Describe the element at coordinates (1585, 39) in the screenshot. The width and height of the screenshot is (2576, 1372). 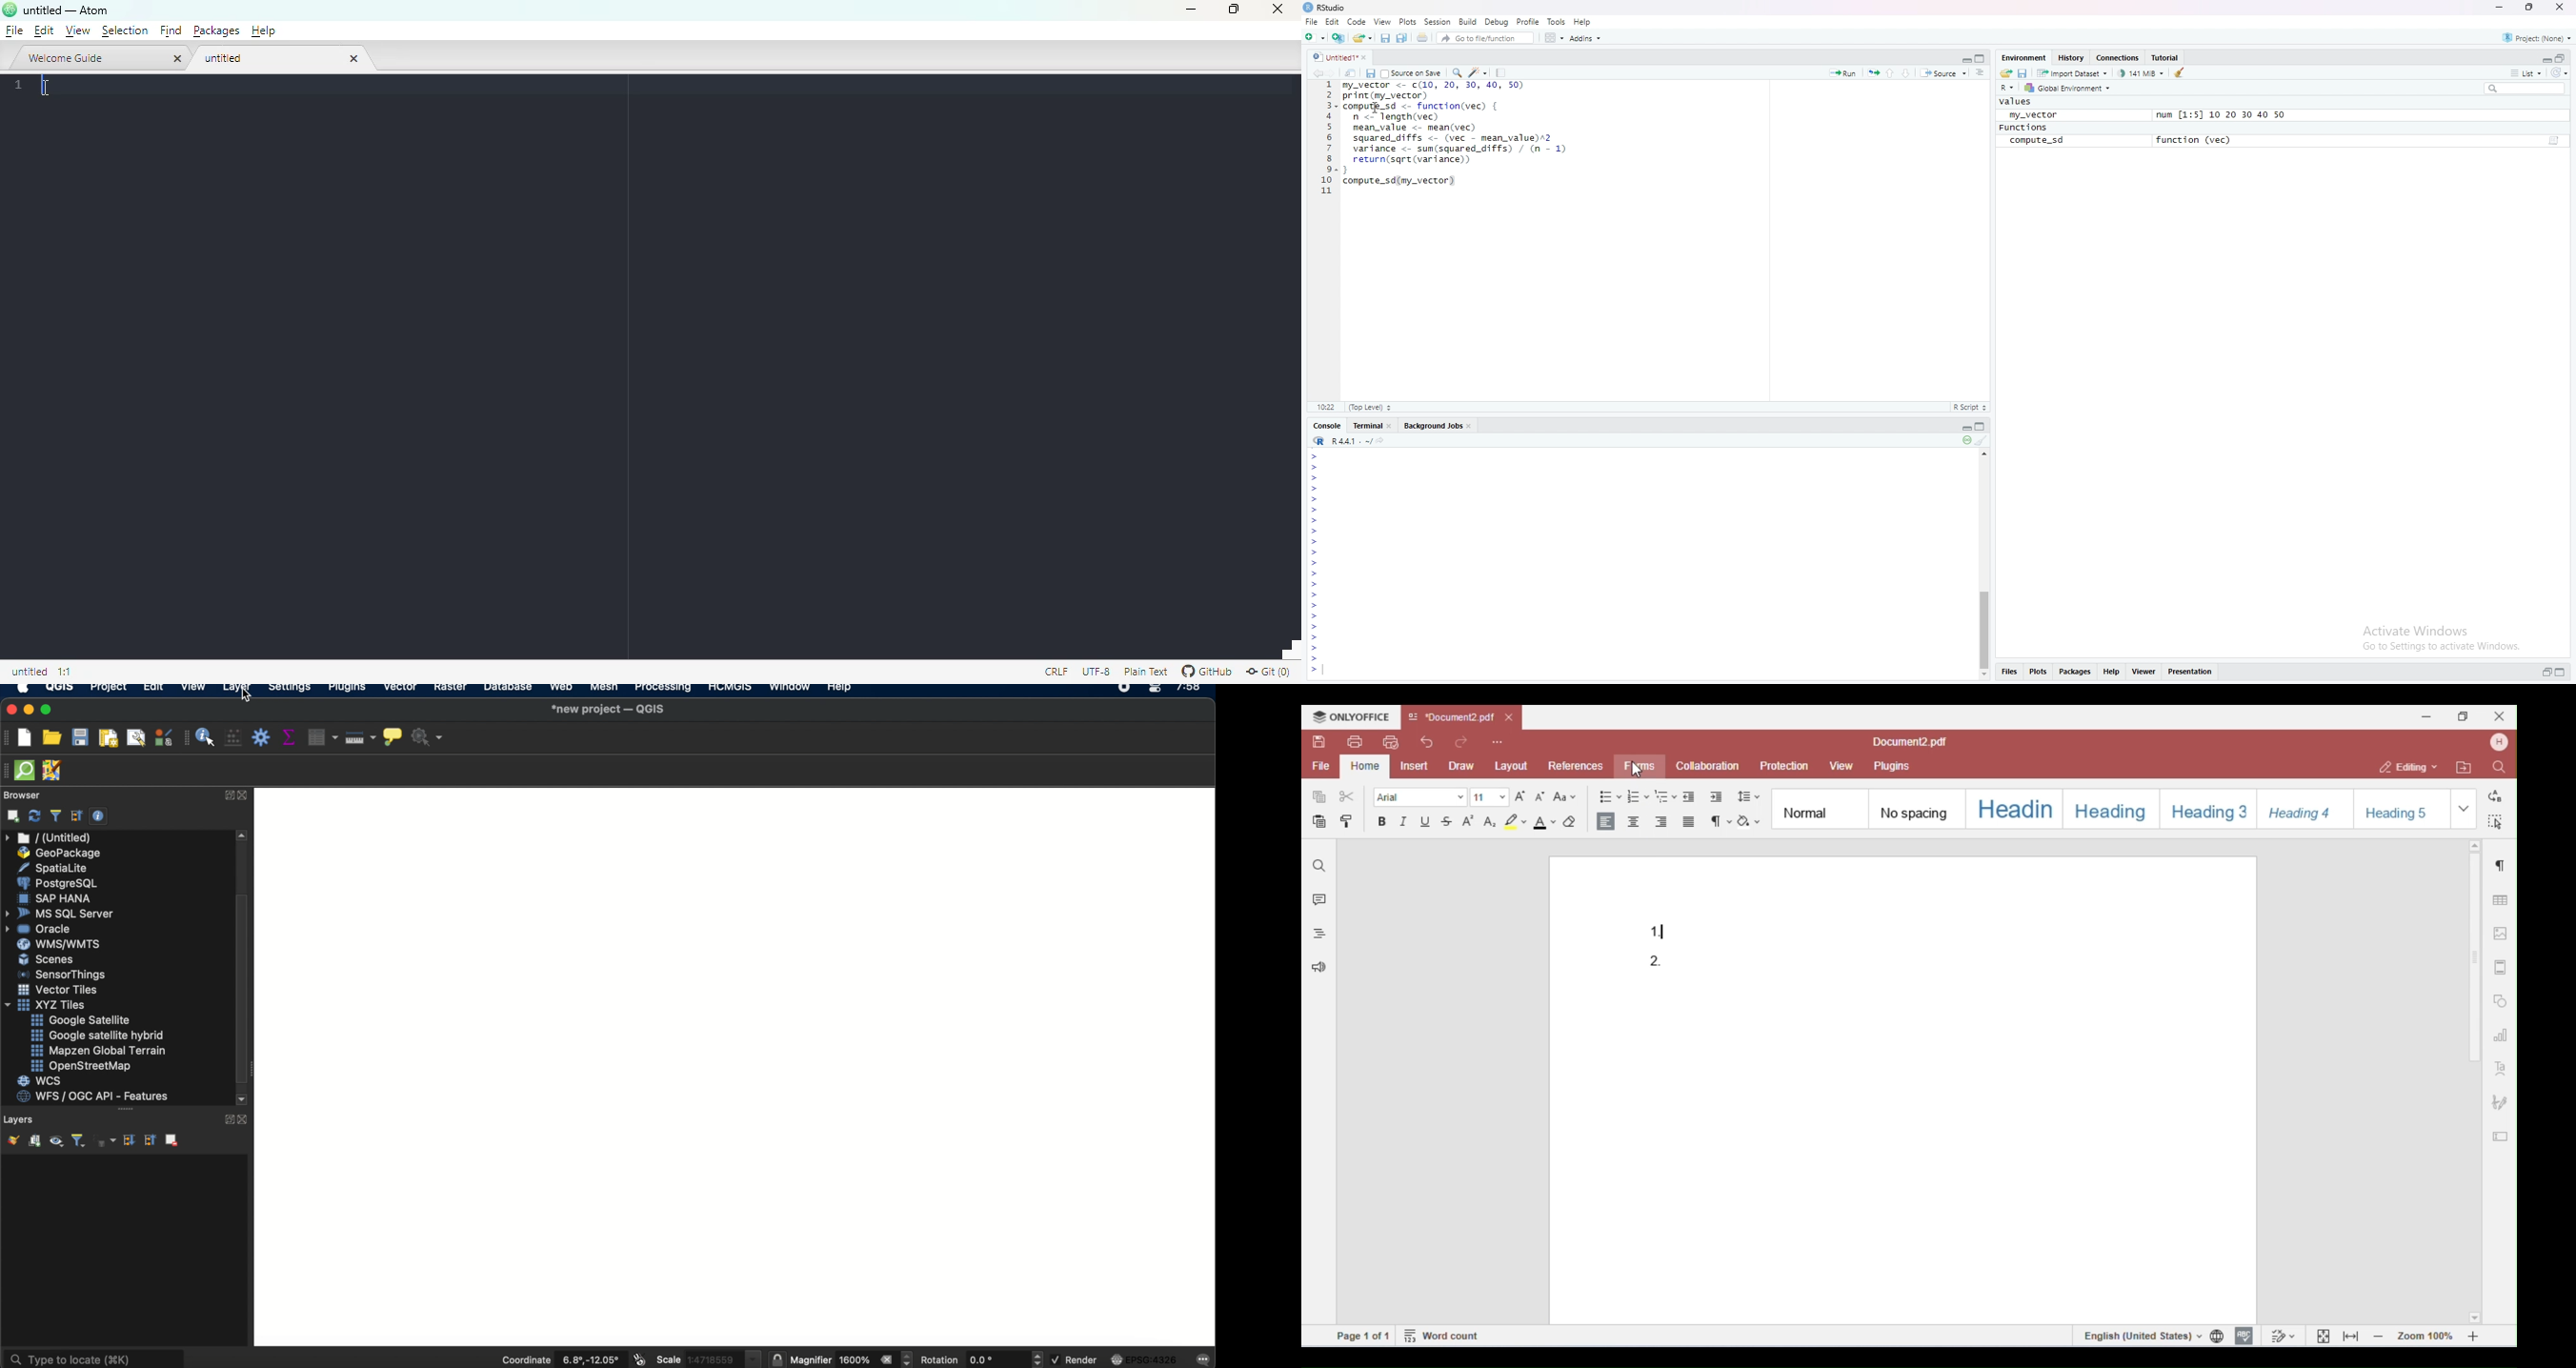
I see `ADDins` at that location.